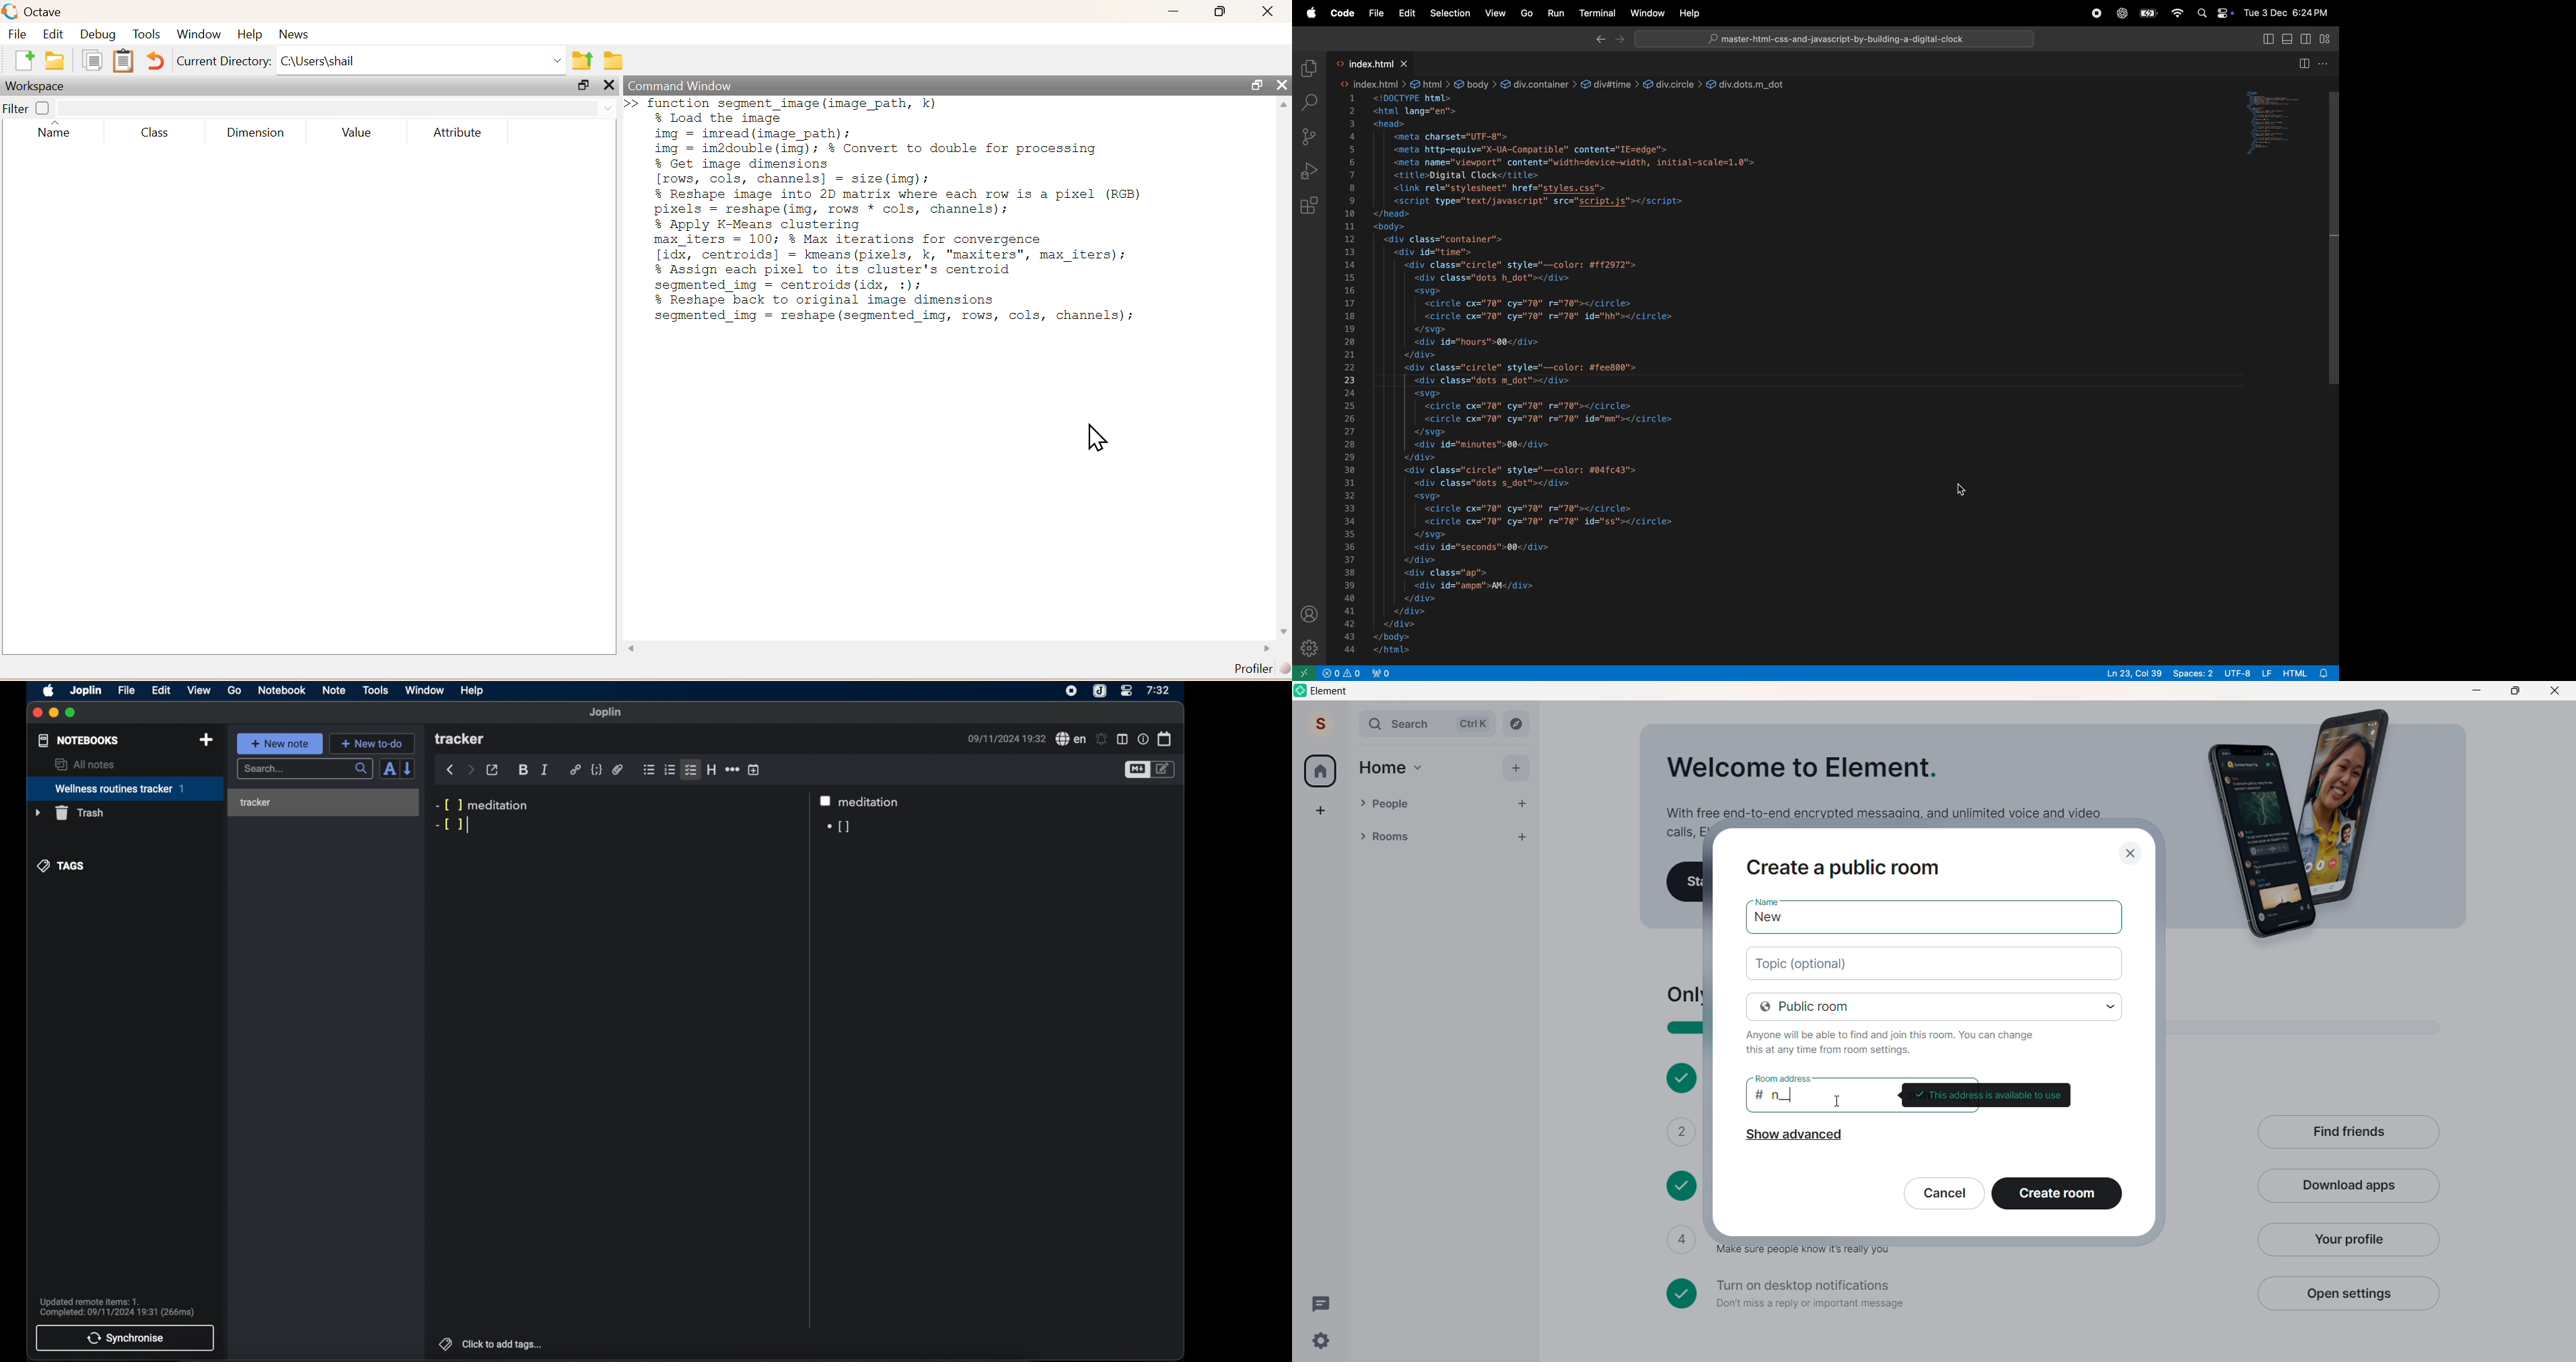  What do you see at coordinates (809, 1061) in the screenshot?
I see `Scroll bar` at bounding box center [809, 1061].